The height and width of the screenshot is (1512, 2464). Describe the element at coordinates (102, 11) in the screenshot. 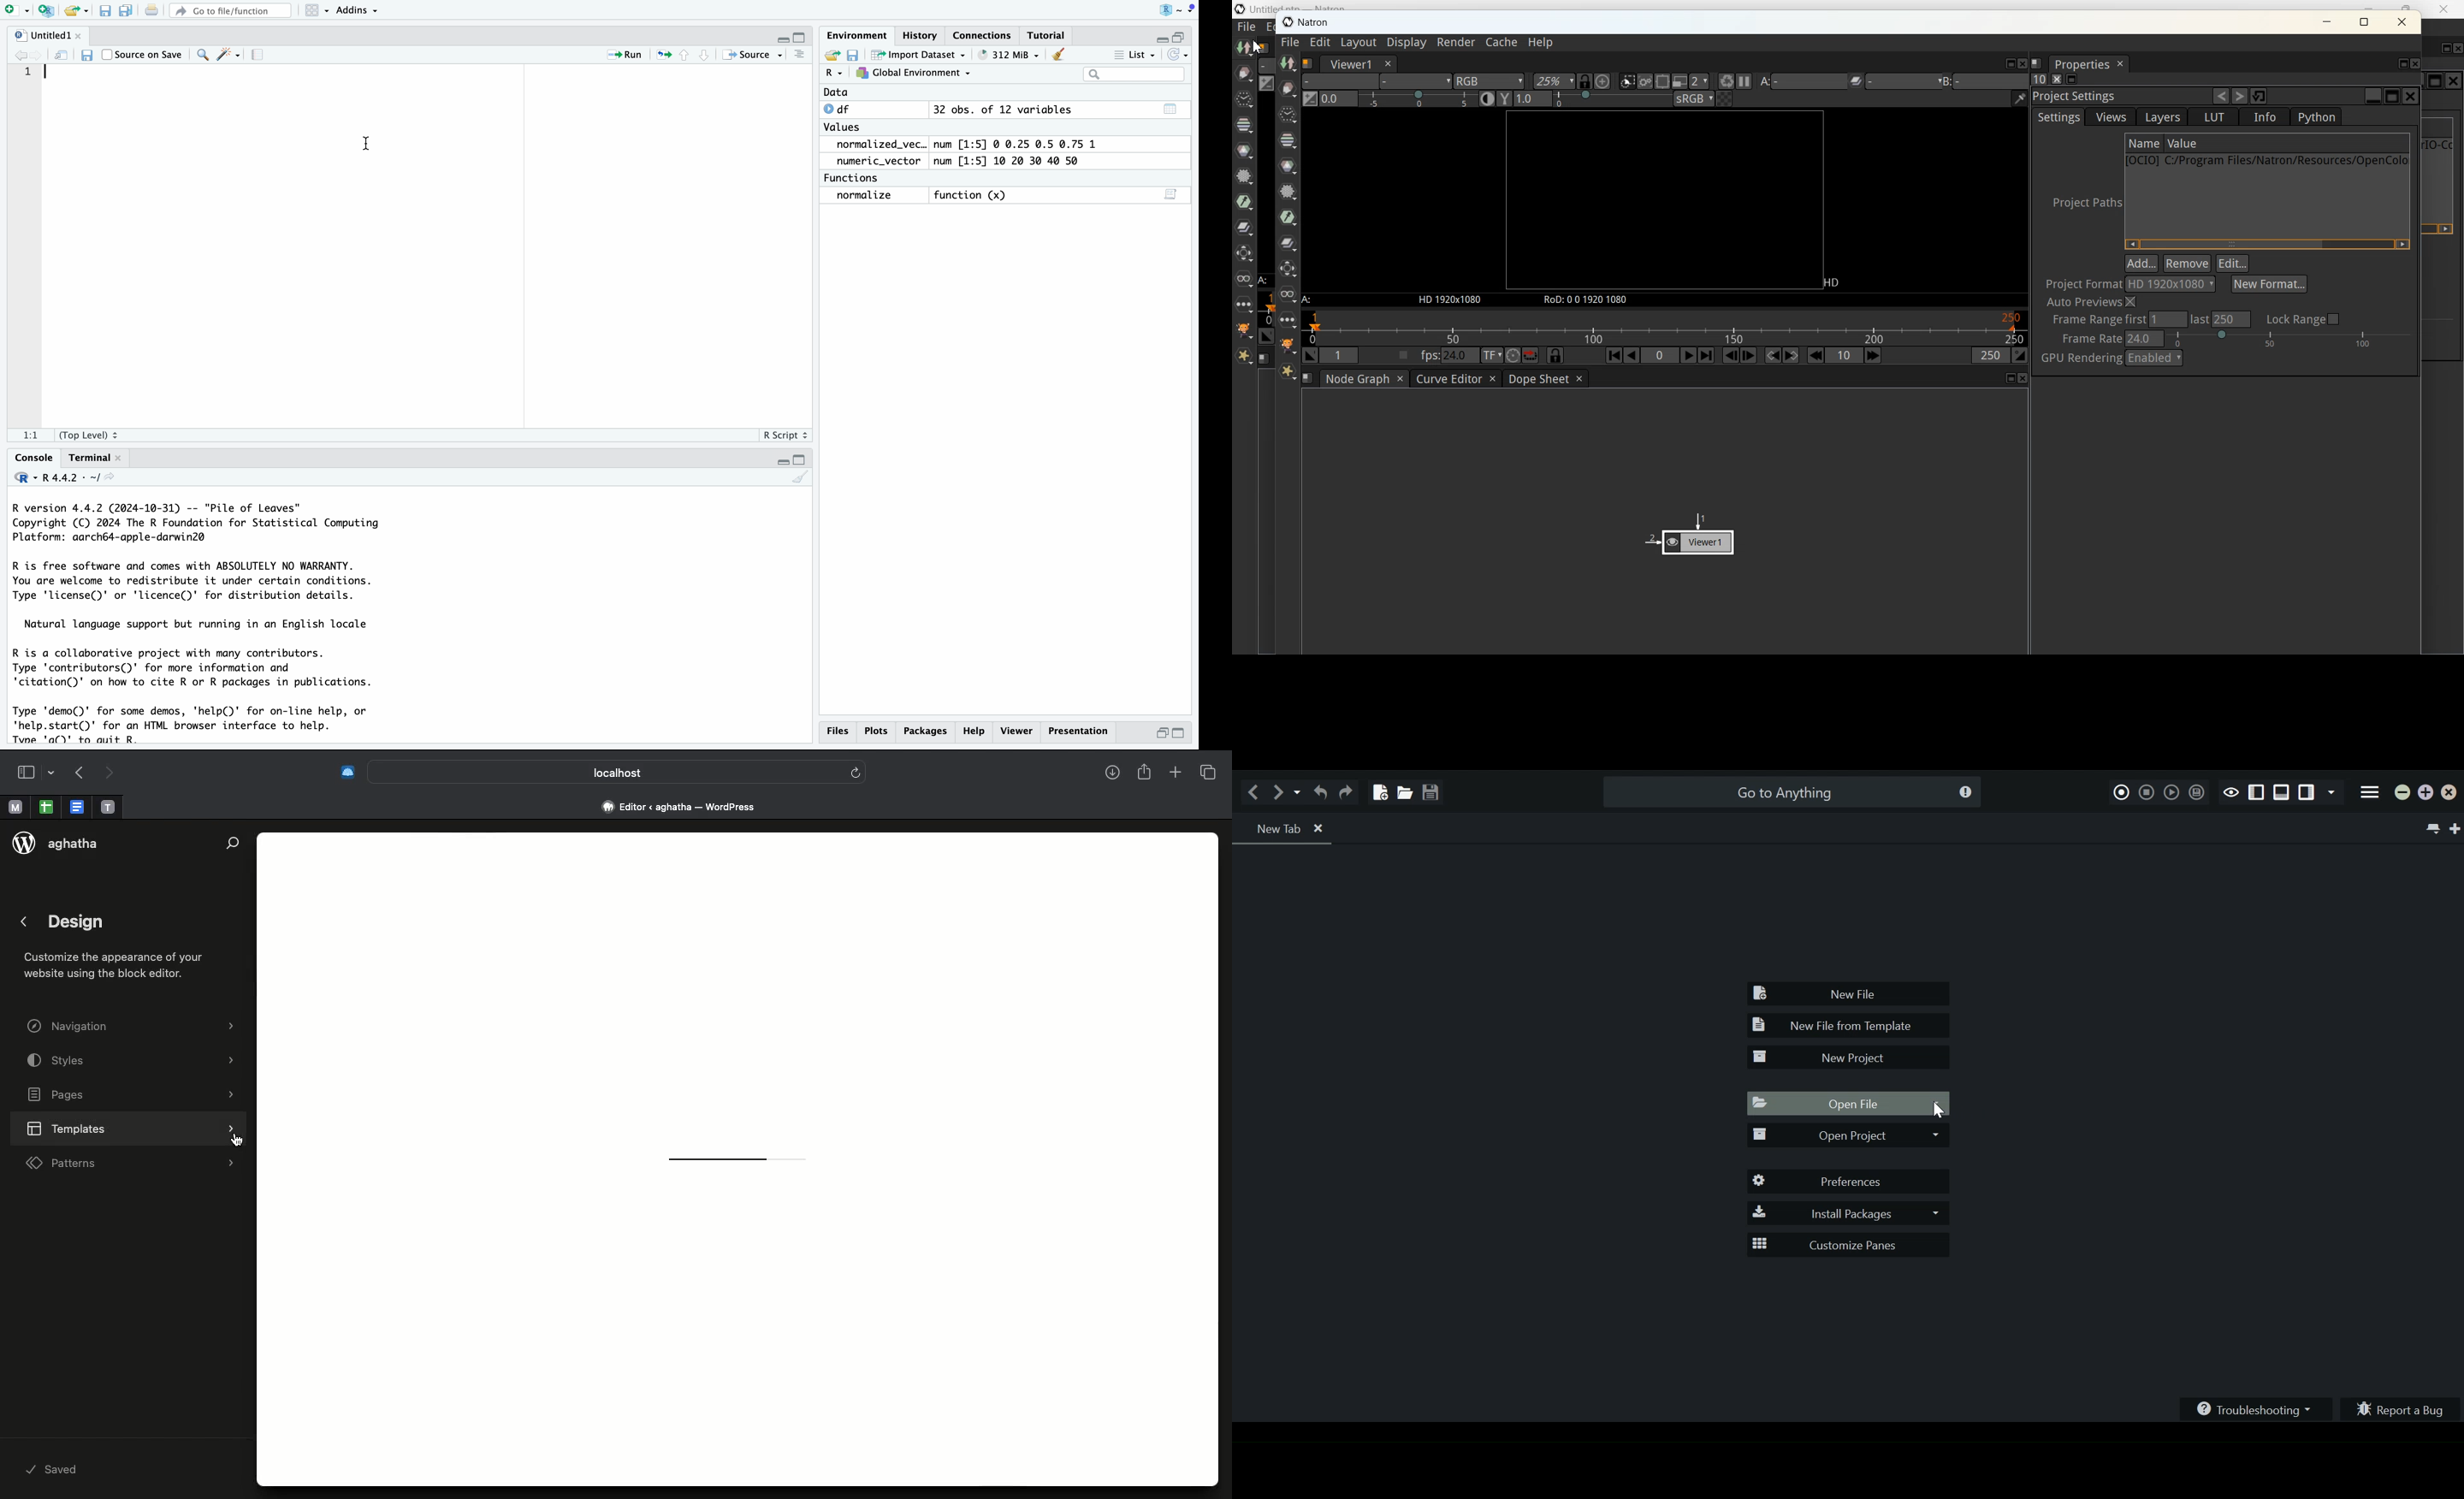

I see `File` at that location.